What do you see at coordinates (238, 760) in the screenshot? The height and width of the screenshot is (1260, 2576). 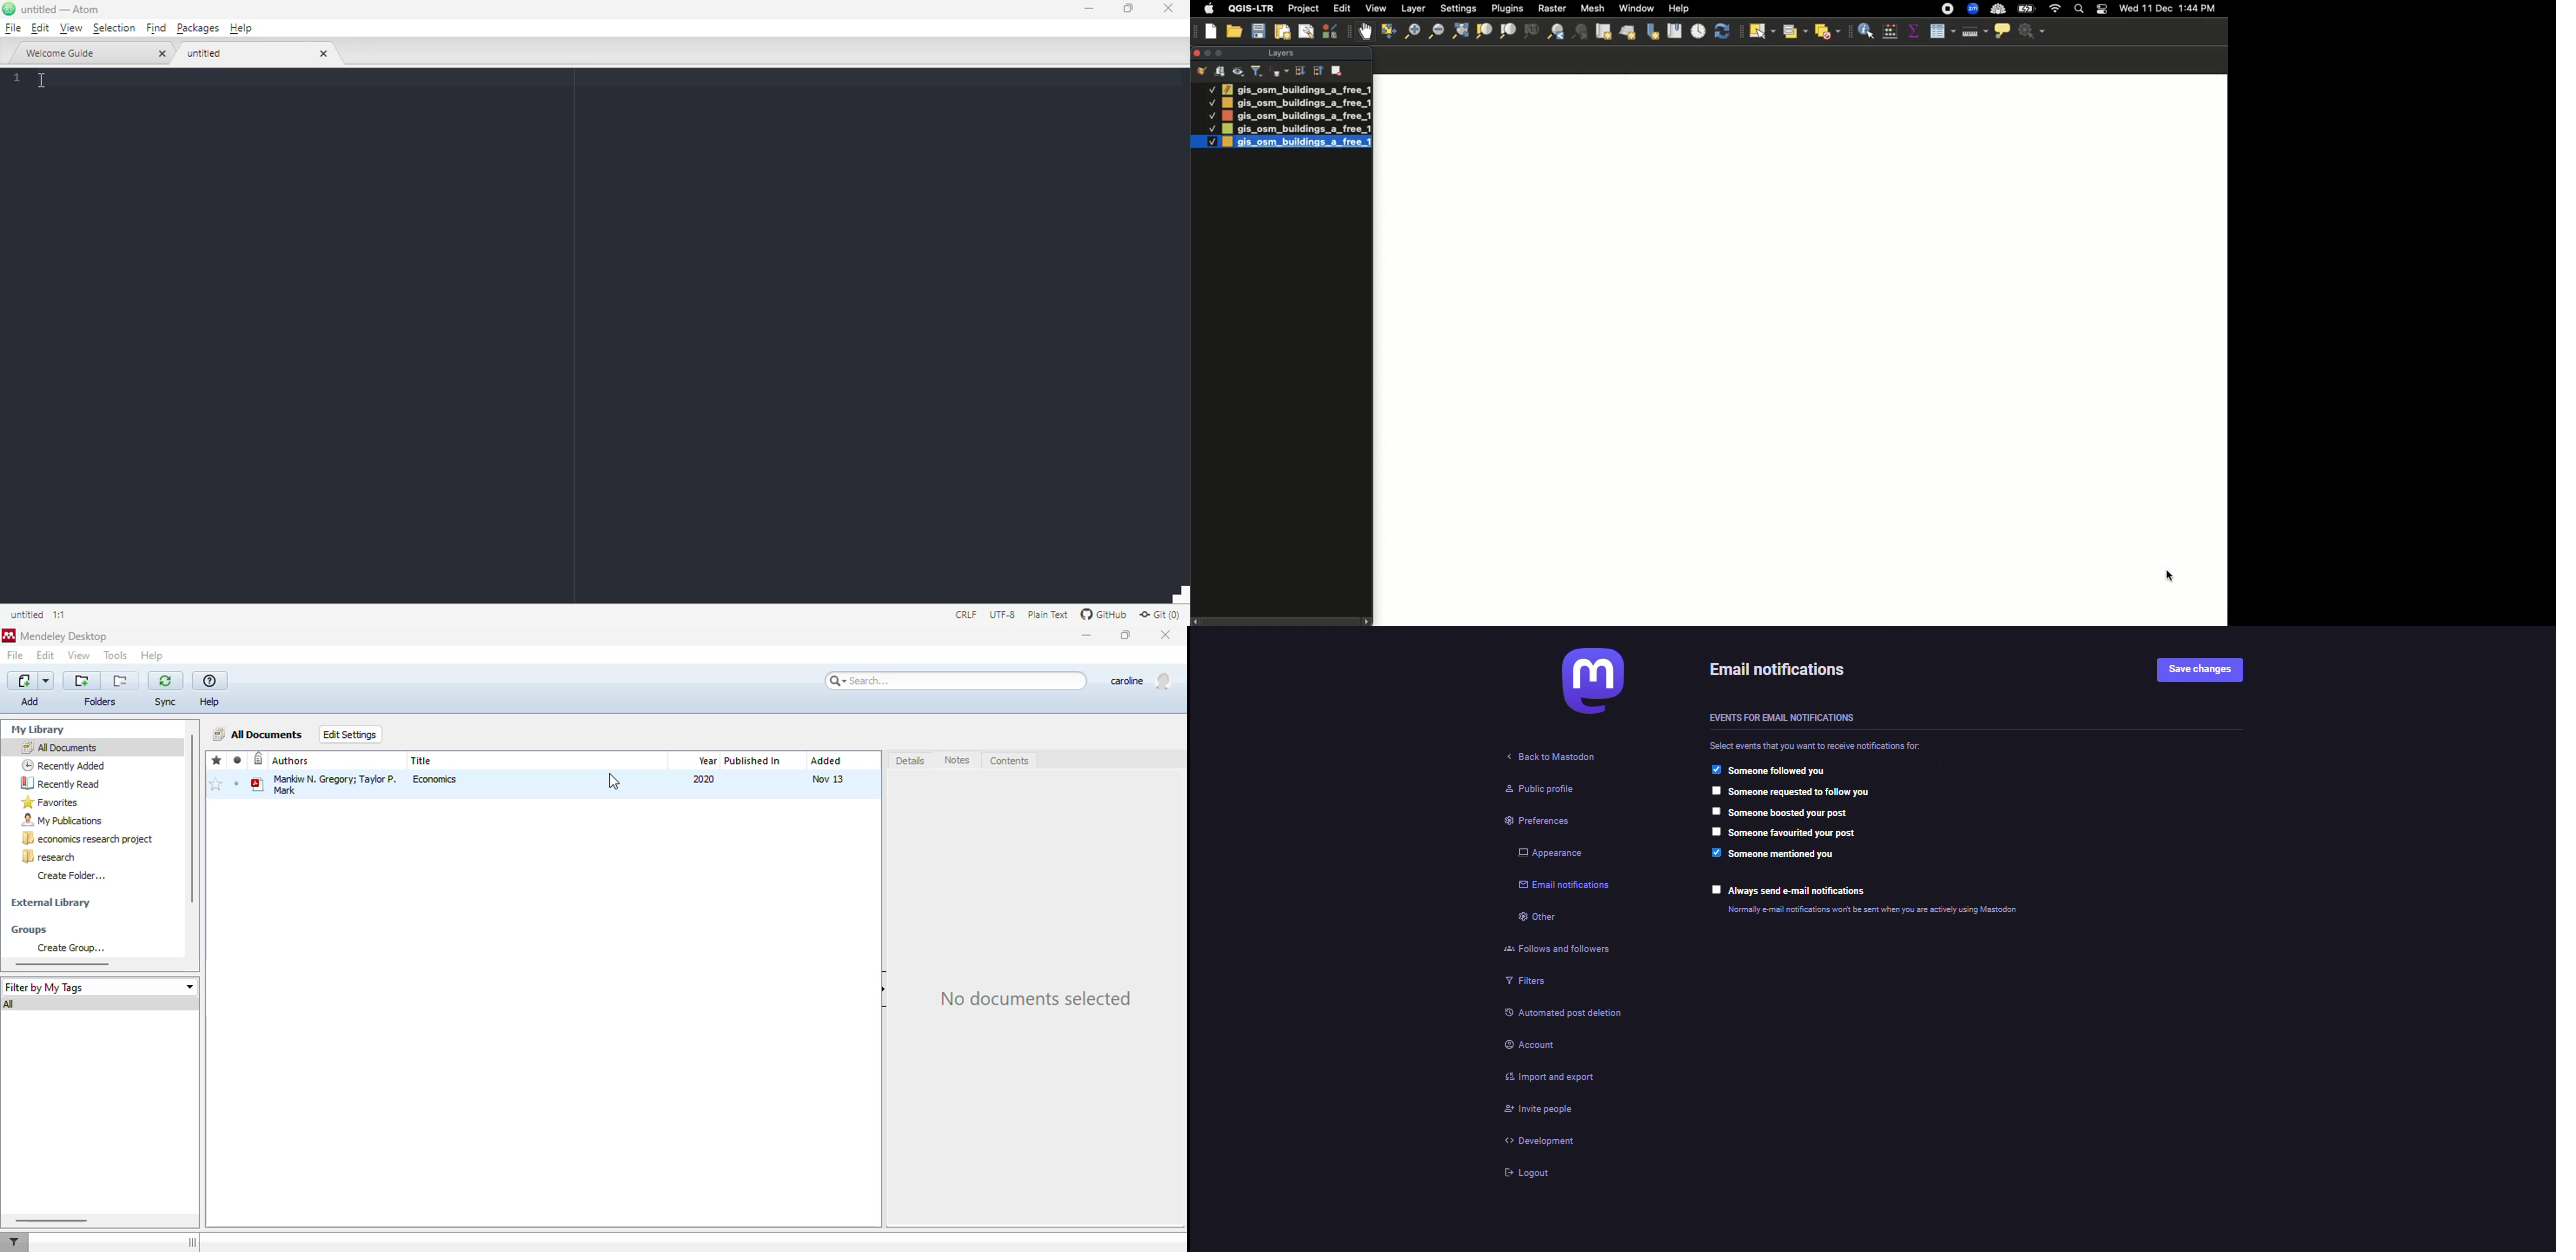 I see `read/unread` at bounding box center [238, 760].